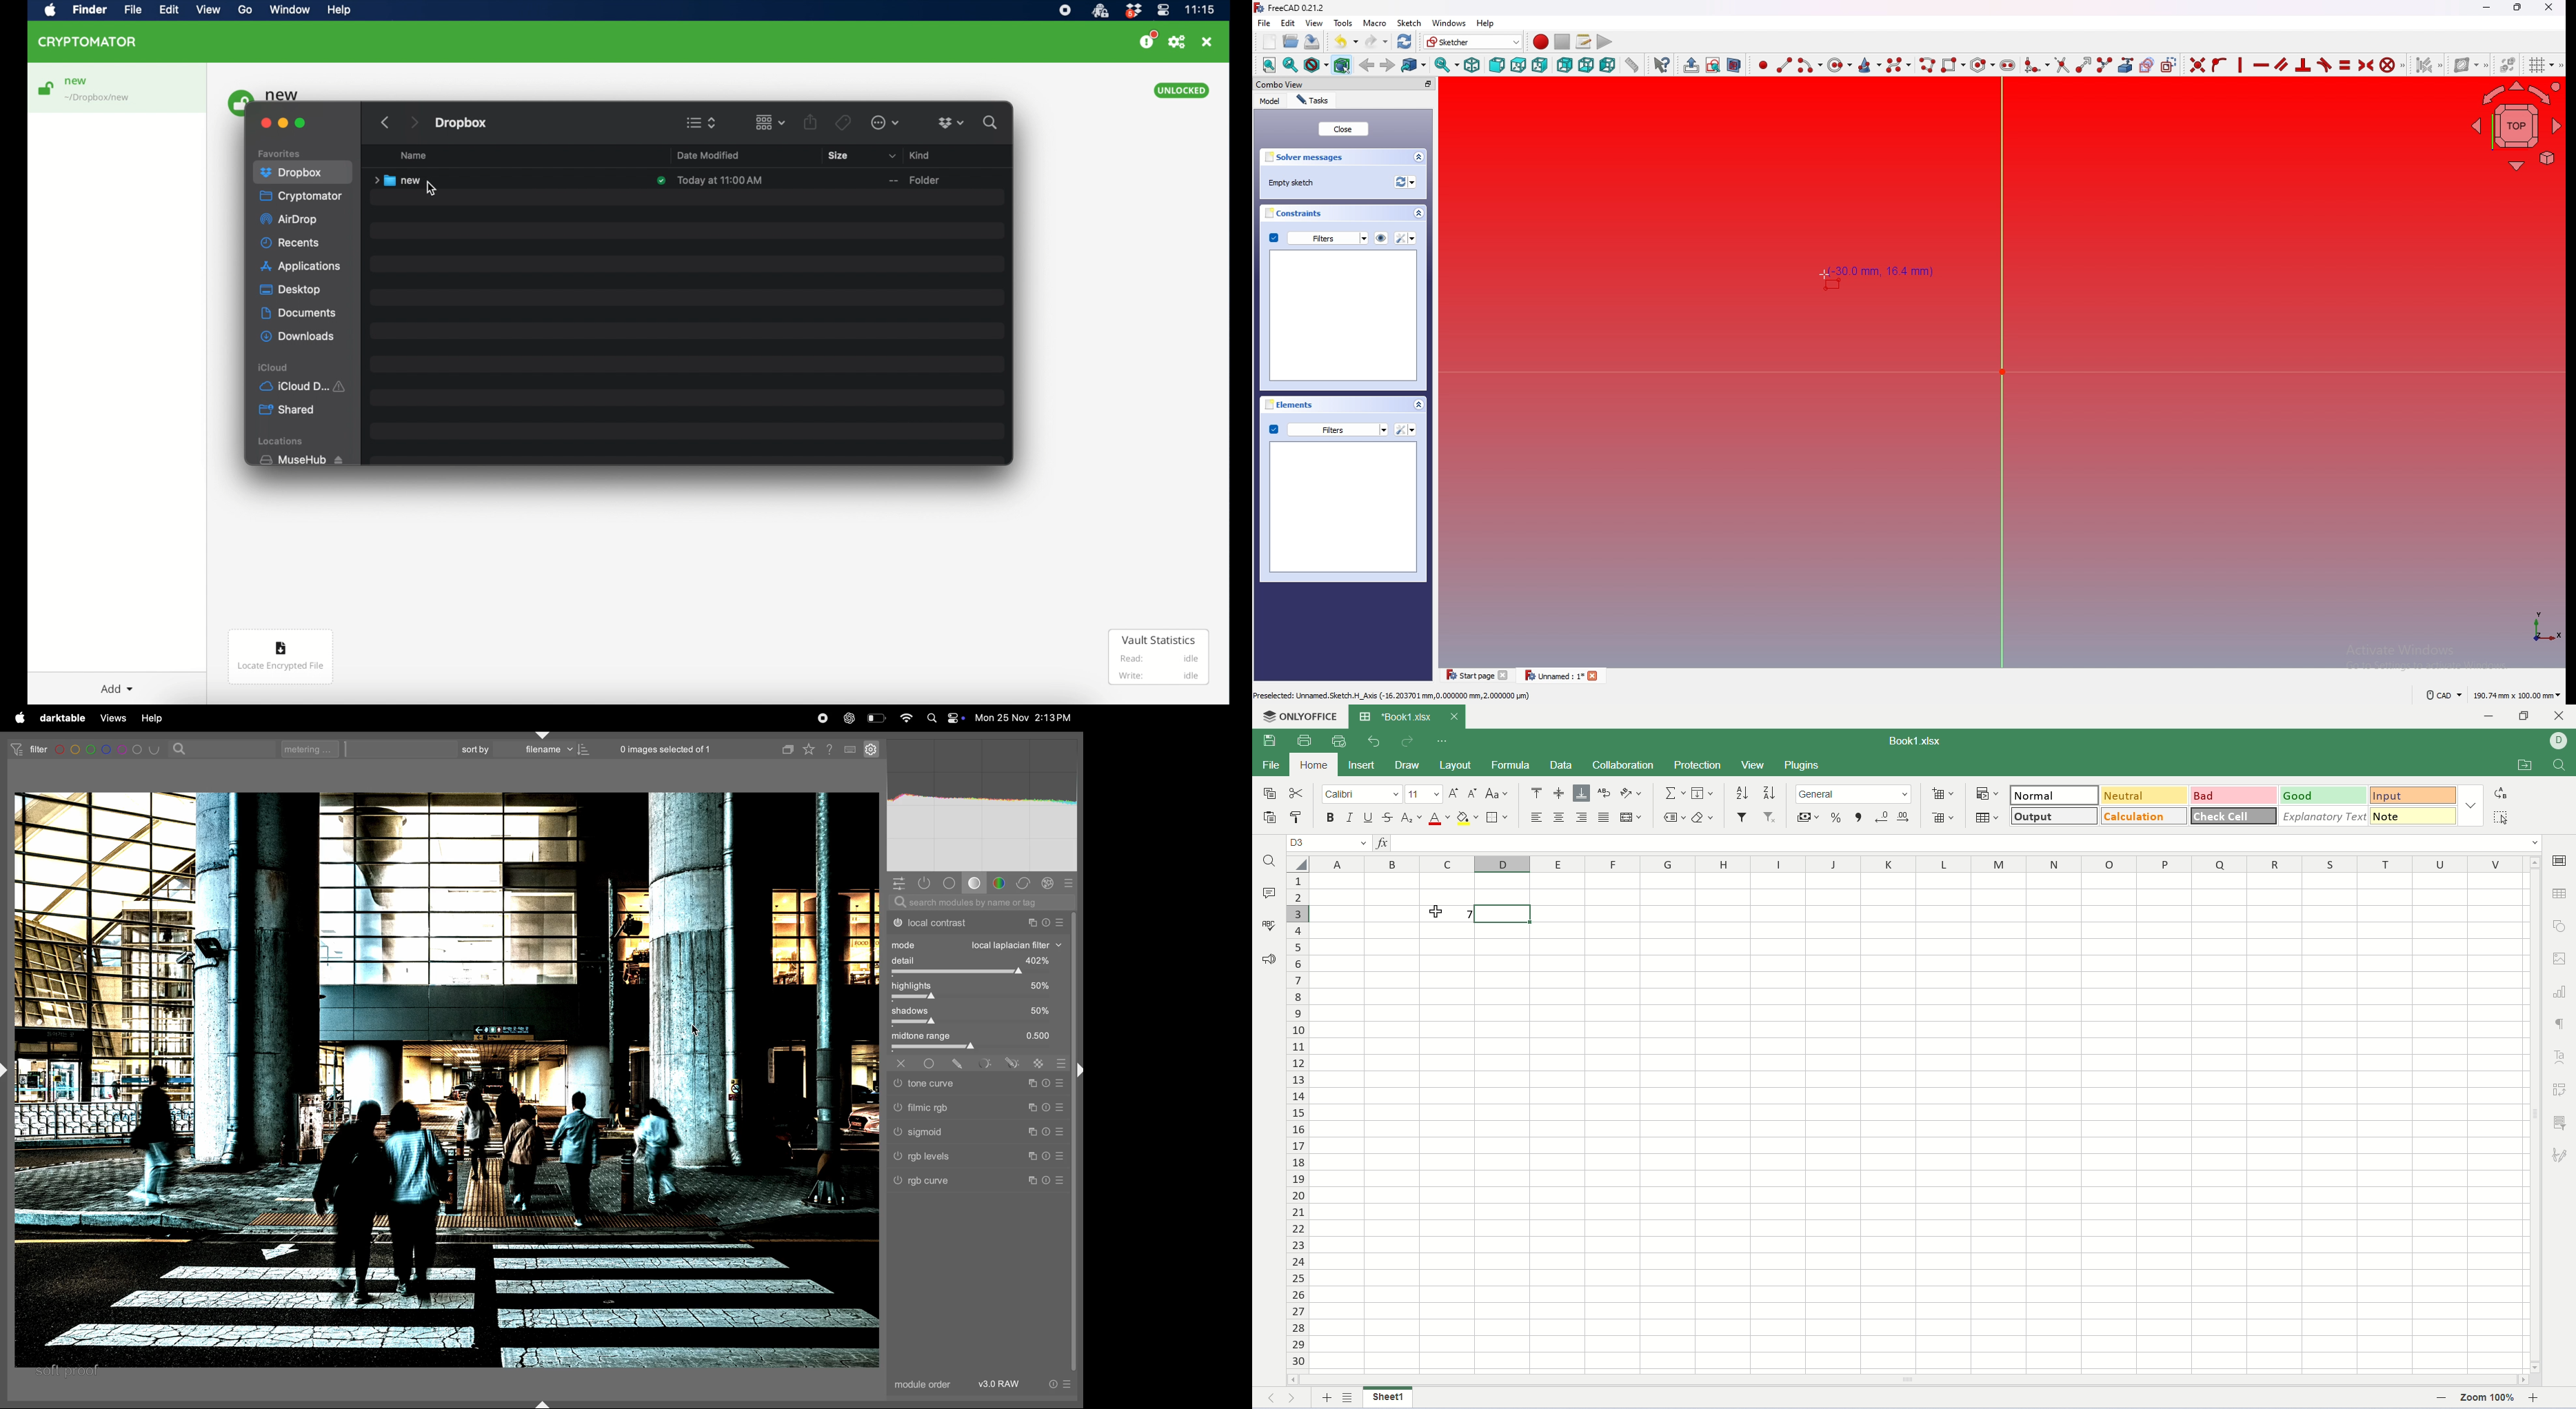  I want to click on tasks, so click(1313, 101).